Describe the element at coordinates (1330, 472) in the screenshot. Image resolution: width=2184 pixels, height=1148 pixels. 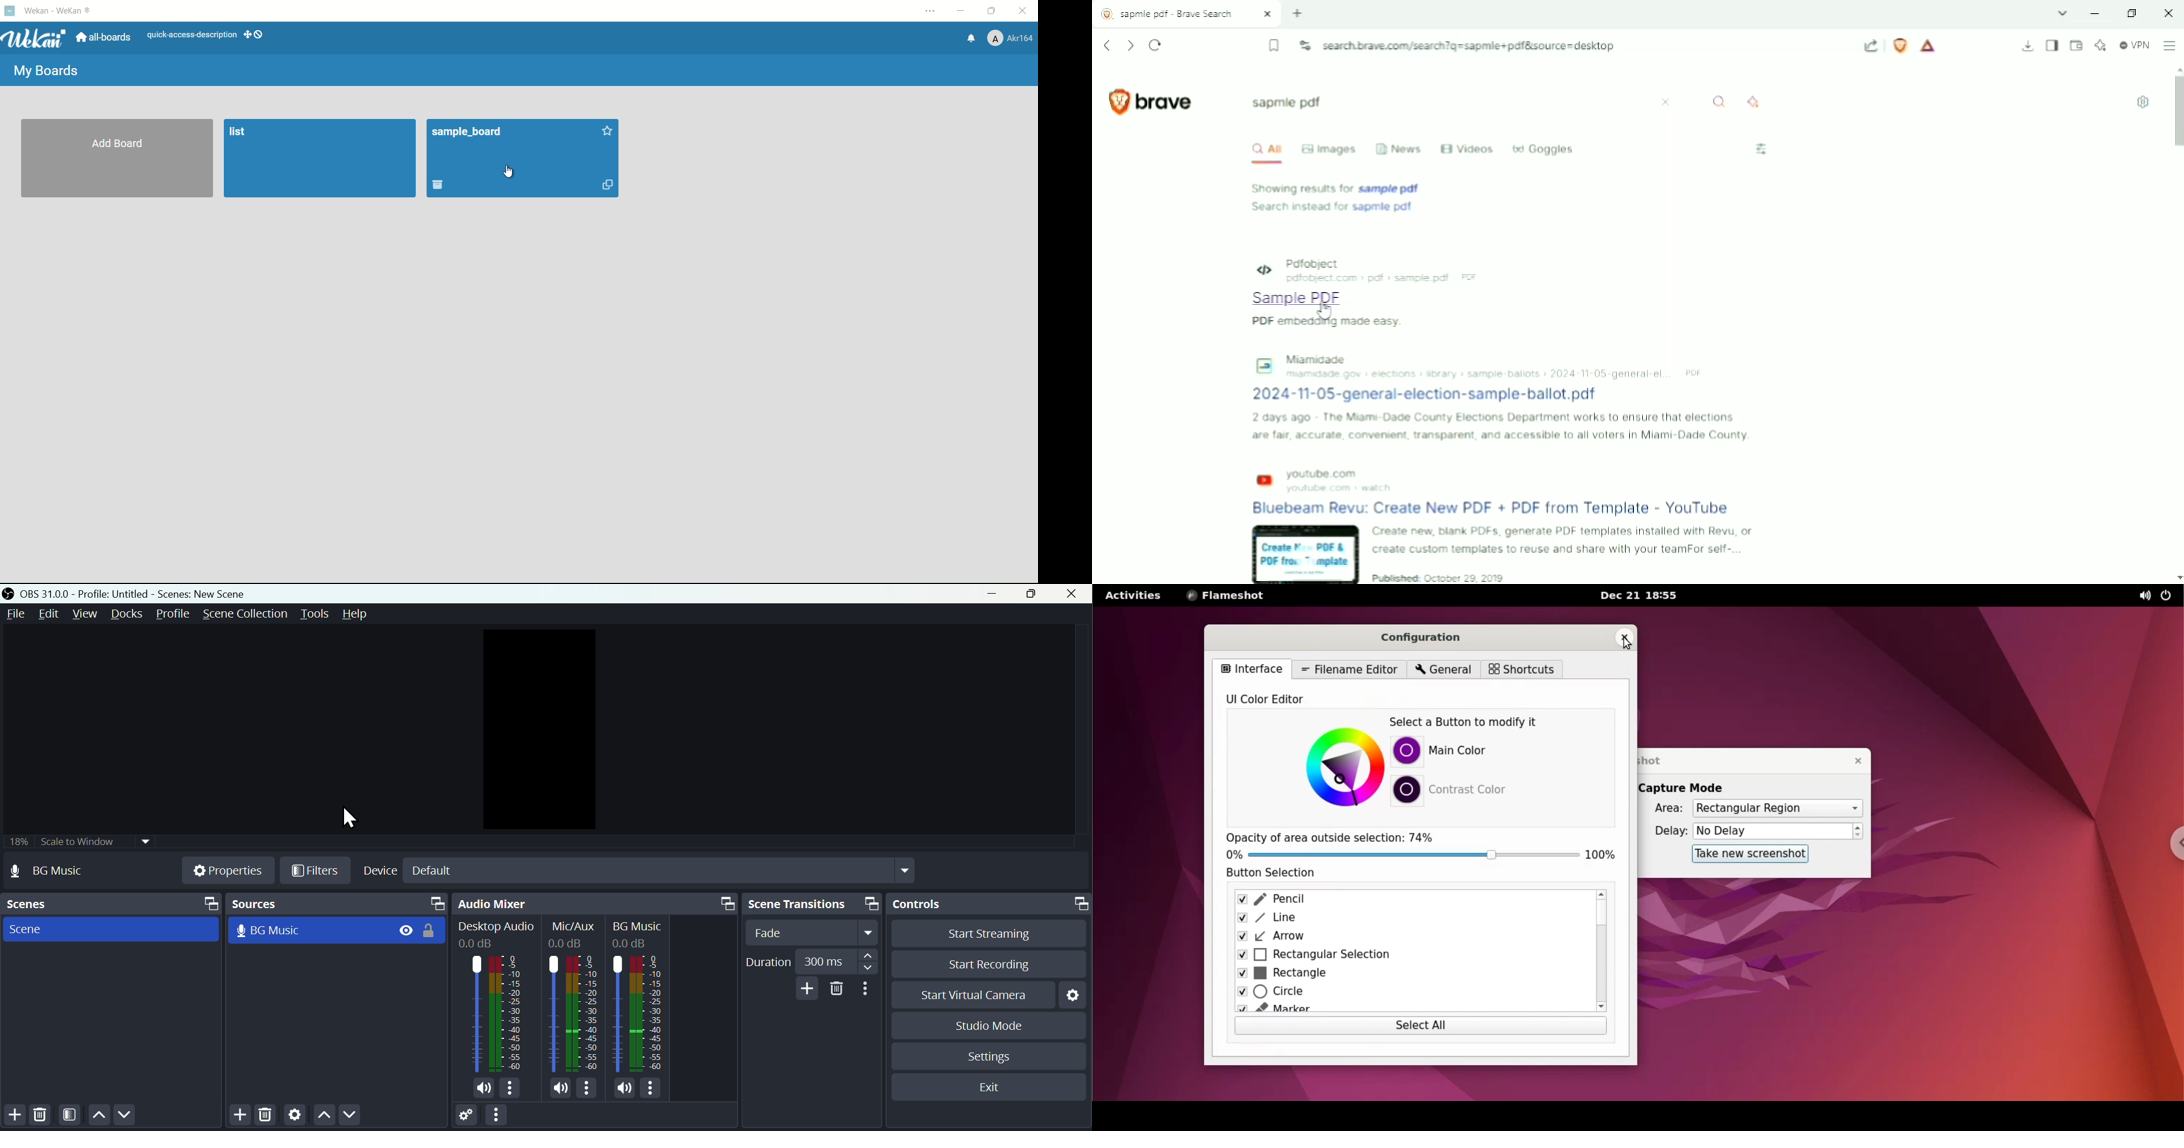
I see `YouTube.com` at that location.